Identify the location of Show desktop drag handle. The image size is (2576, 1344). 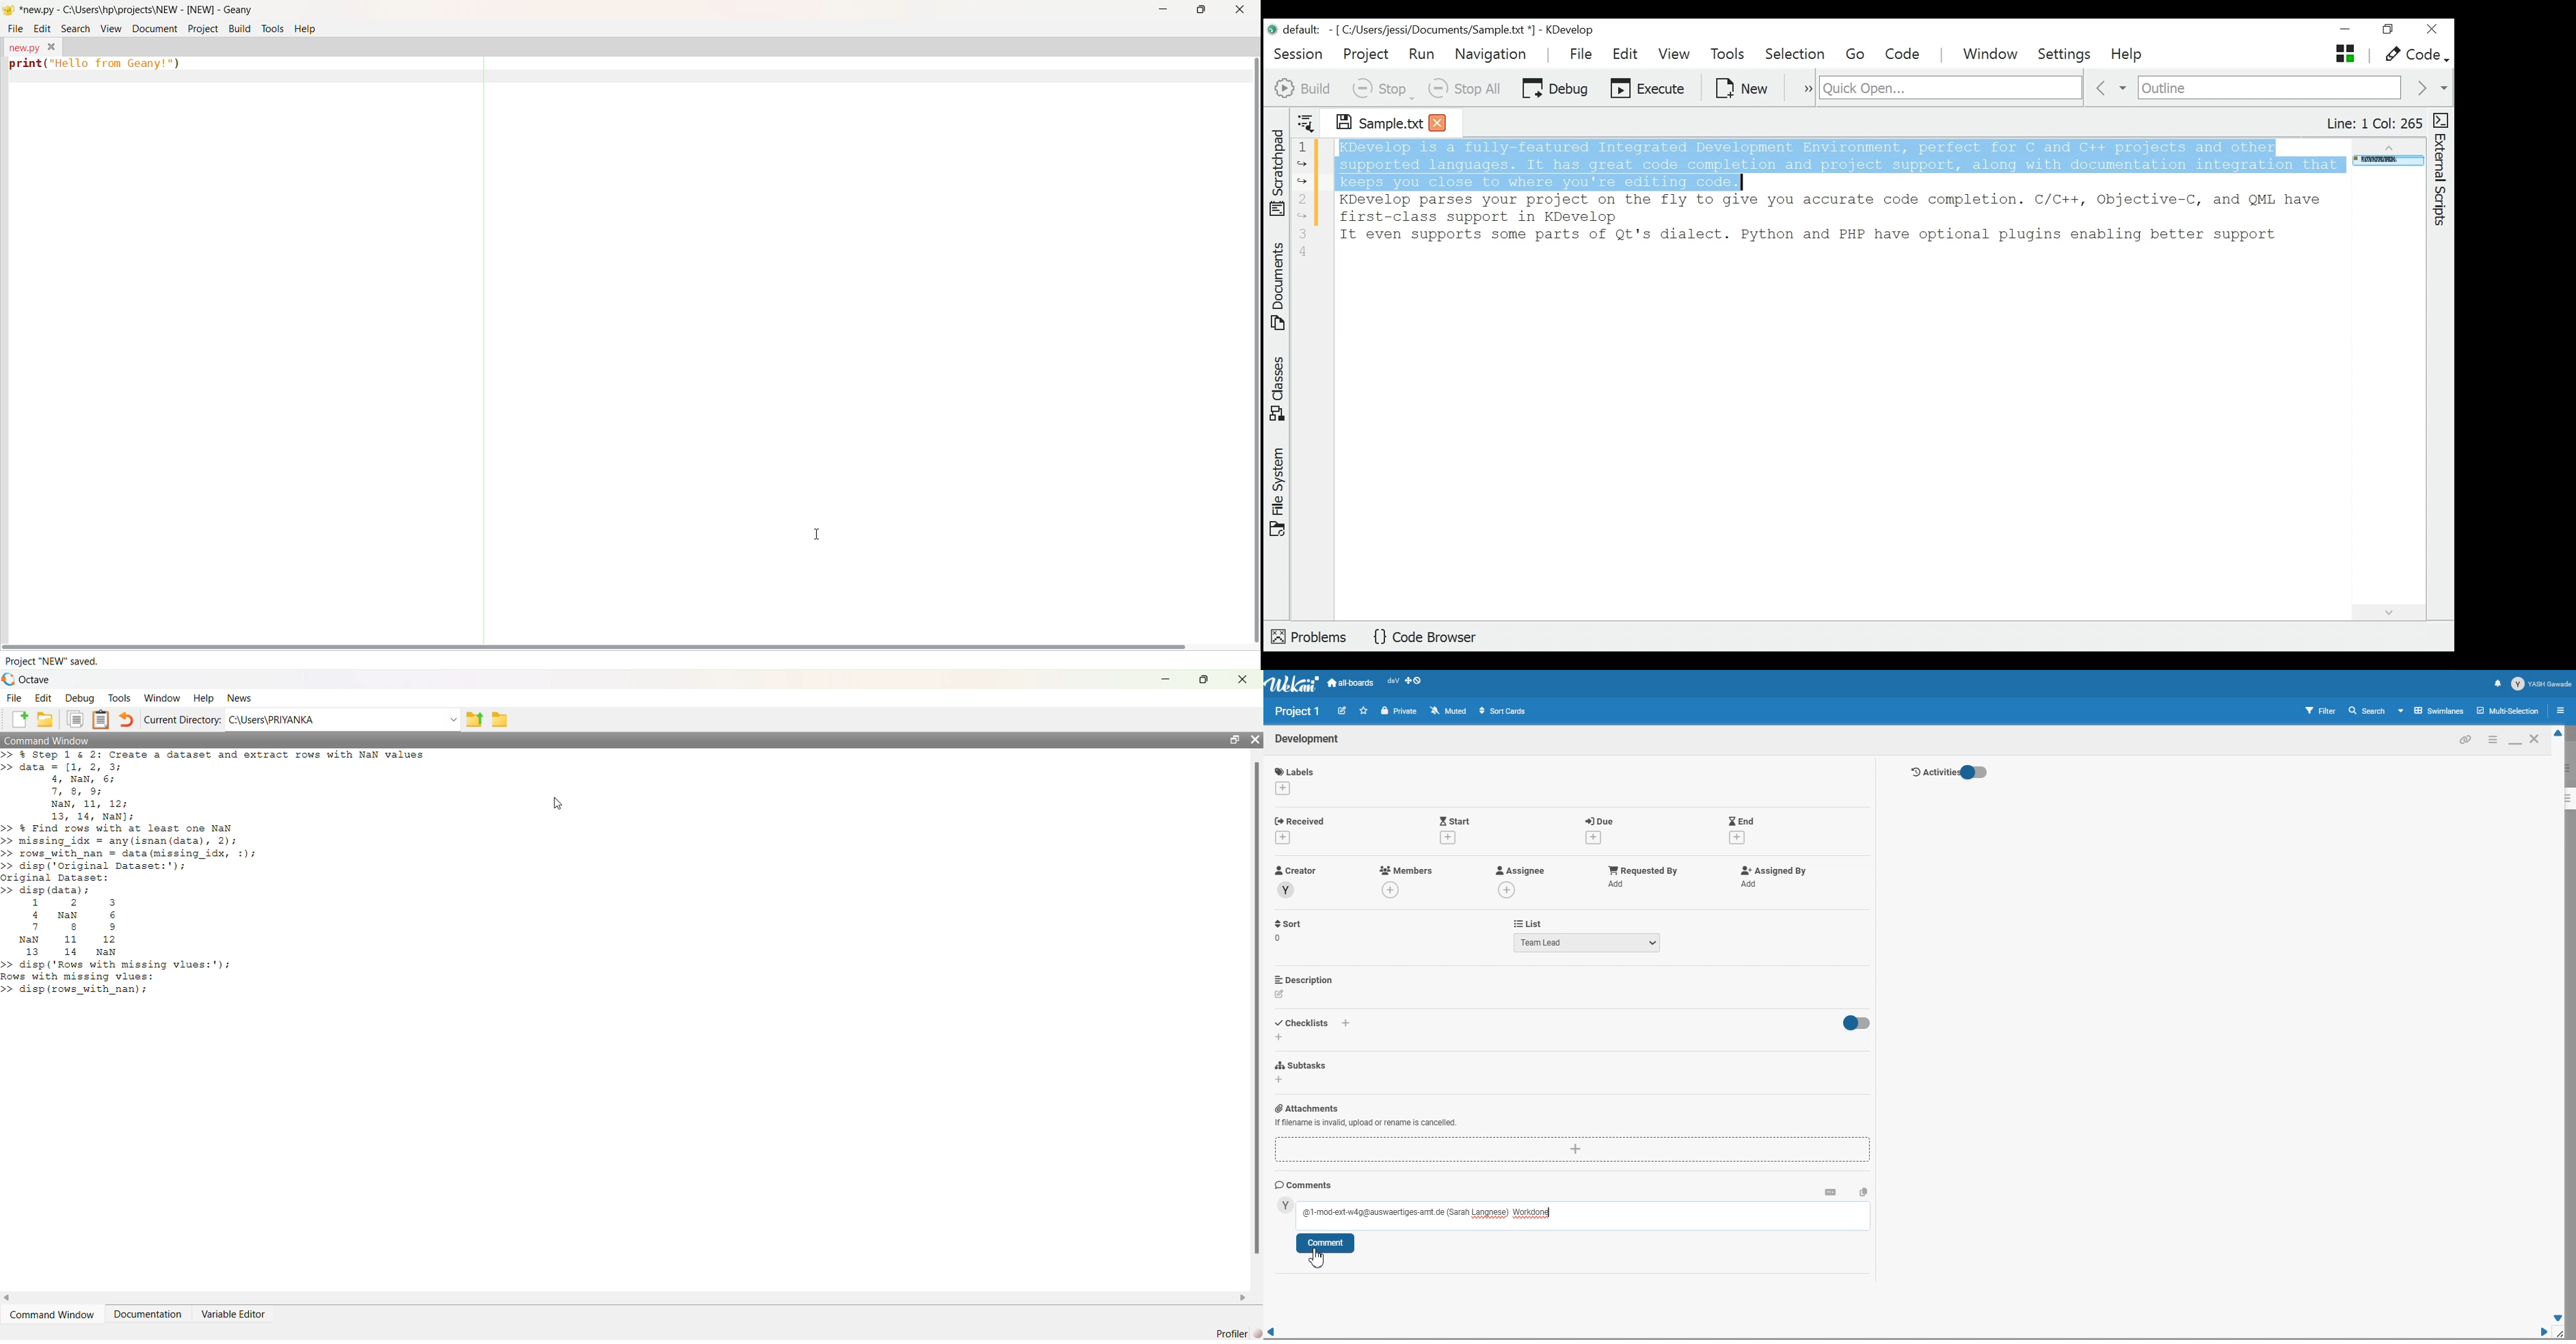
(1414, 683).